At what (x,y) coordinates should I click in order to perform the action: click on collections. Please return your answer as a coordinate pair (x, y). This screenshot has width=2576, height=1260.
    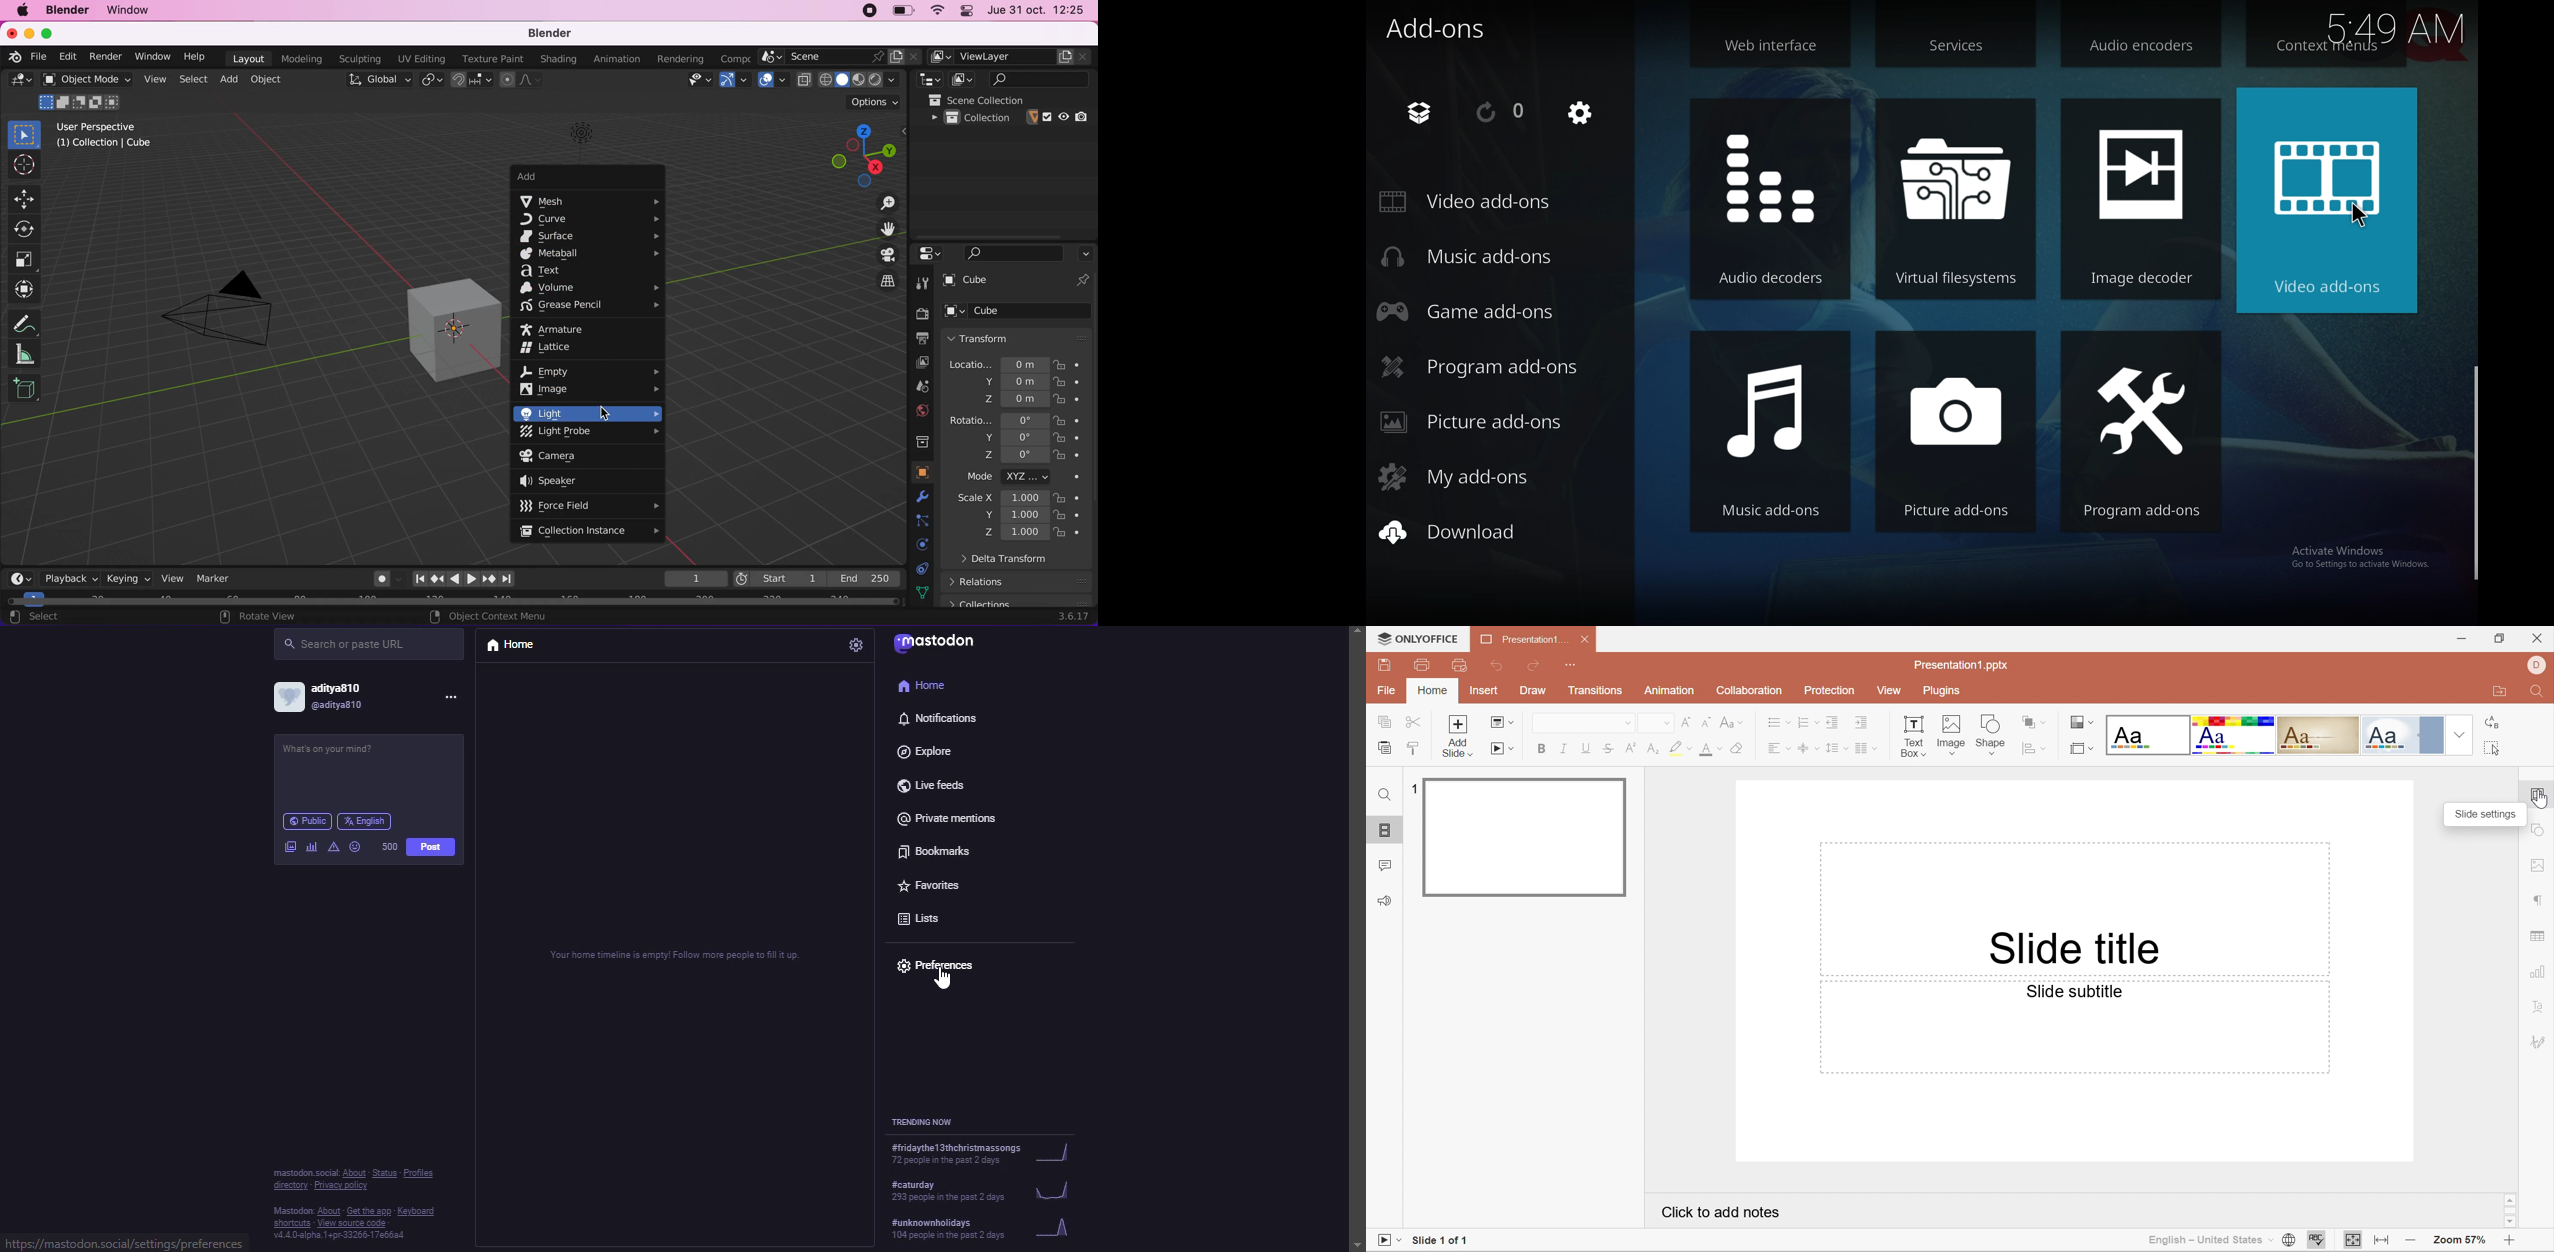
    Looking at the image, I should click on (1019, 601).